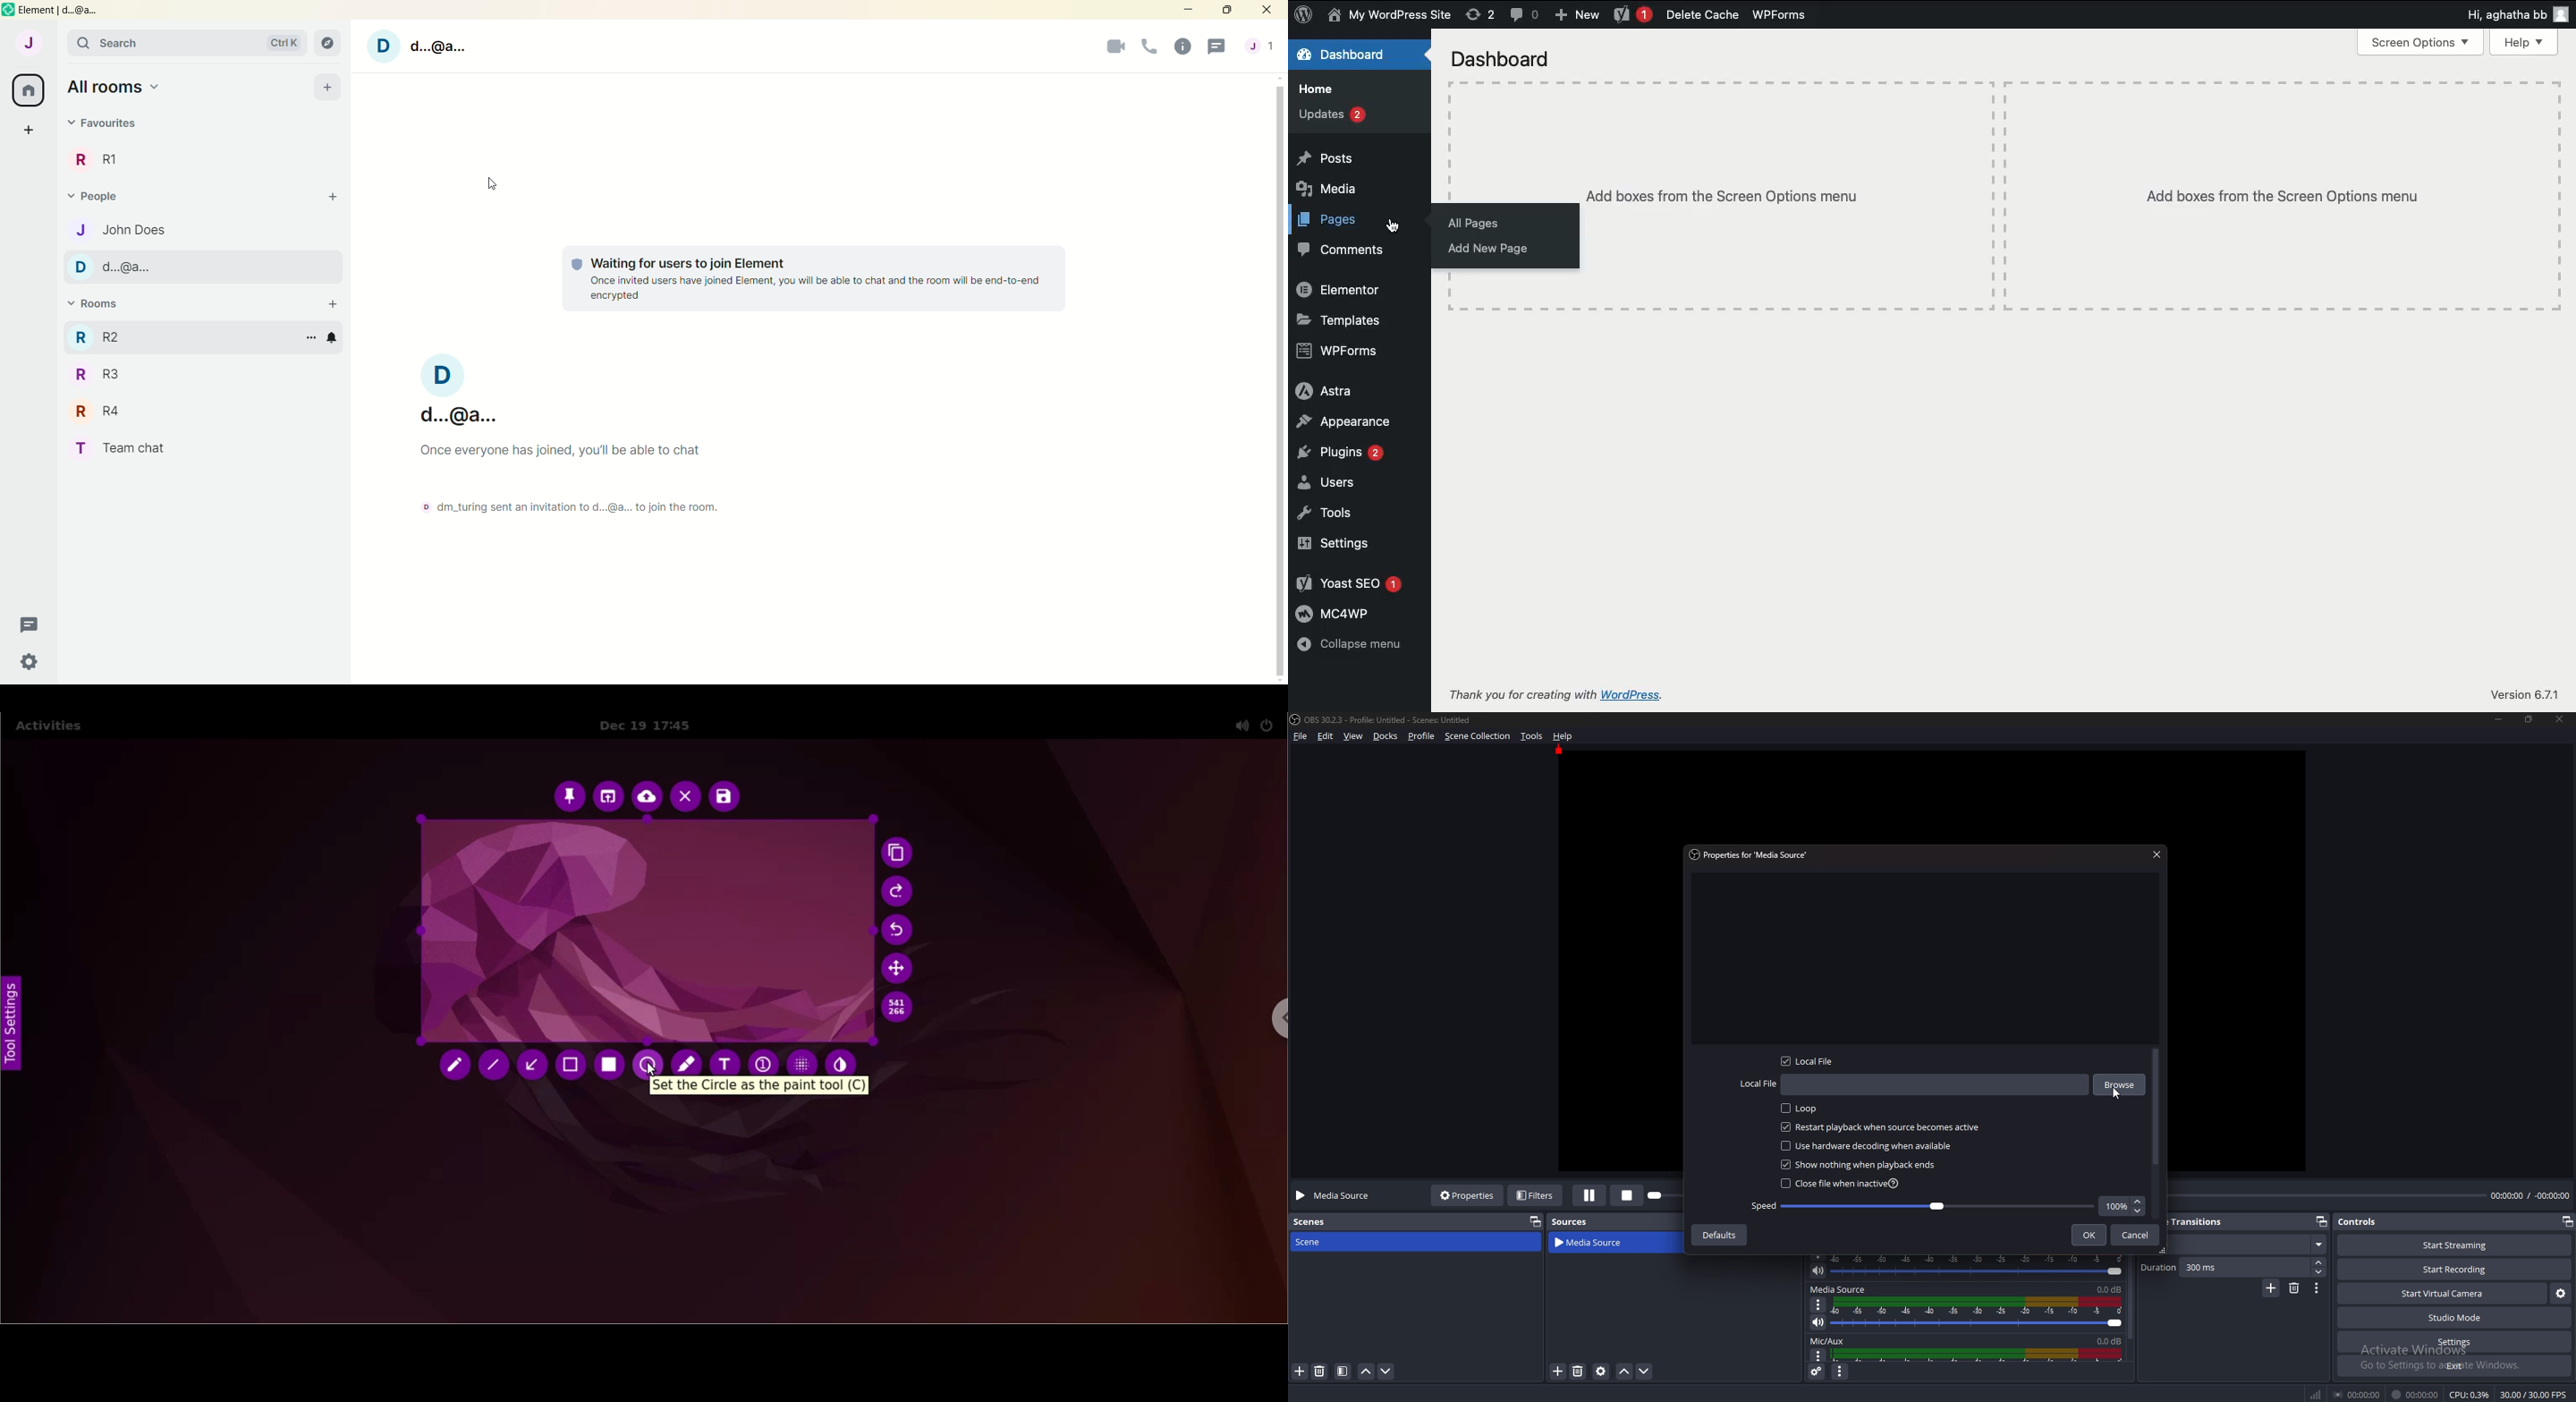  Describe the element at coordinates (2455, 1366) in the screenshot. I see ` Exit` at that location.